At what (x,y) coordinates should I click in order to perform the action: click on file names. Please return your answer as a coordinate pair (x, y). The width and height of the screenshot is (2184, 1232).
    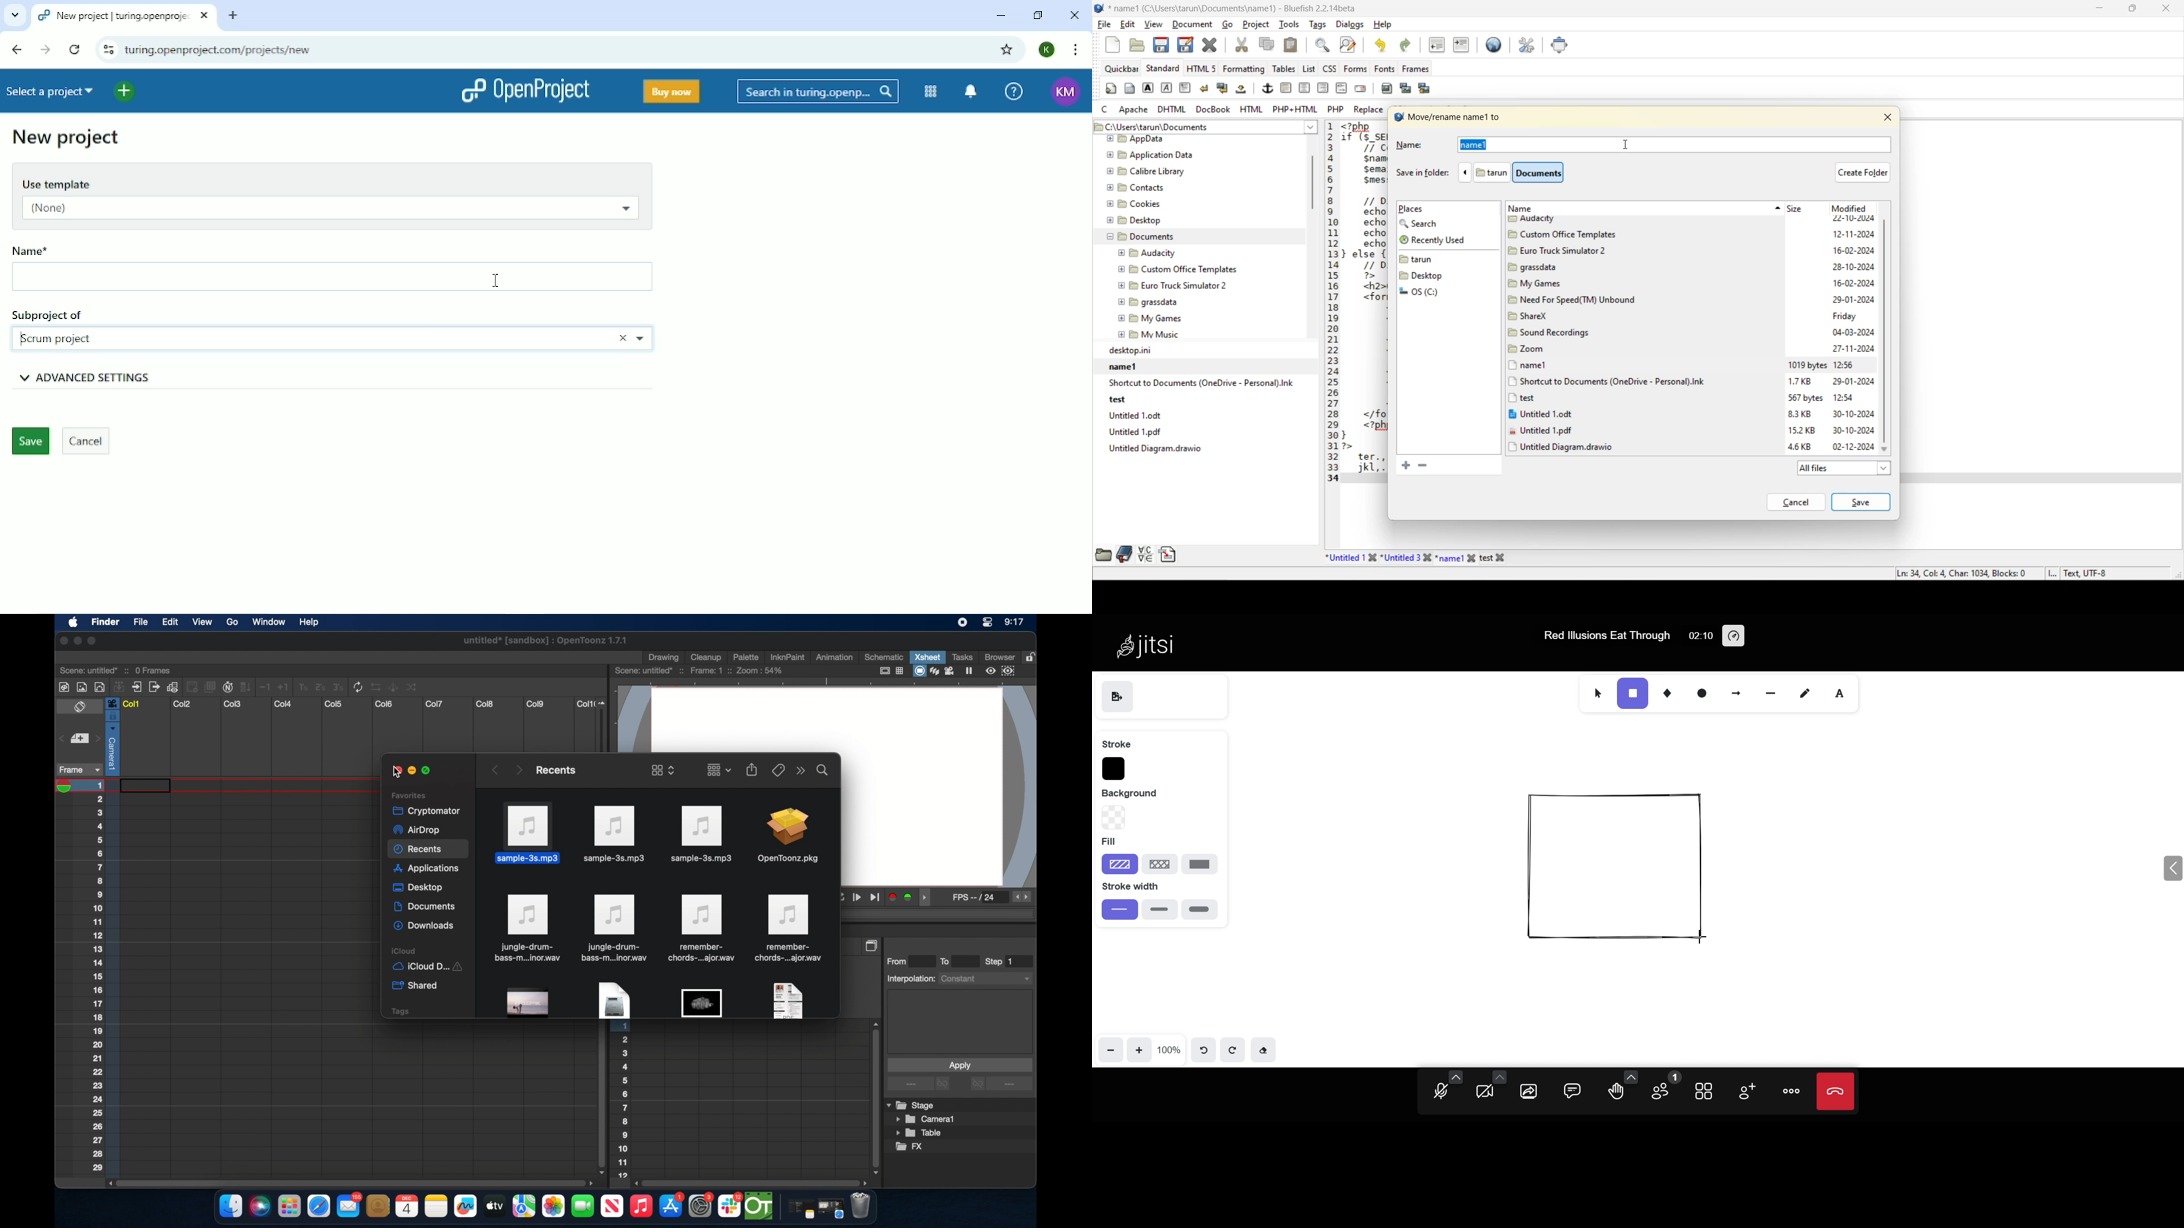
    Looking at the image, I should click on (1418, 558).